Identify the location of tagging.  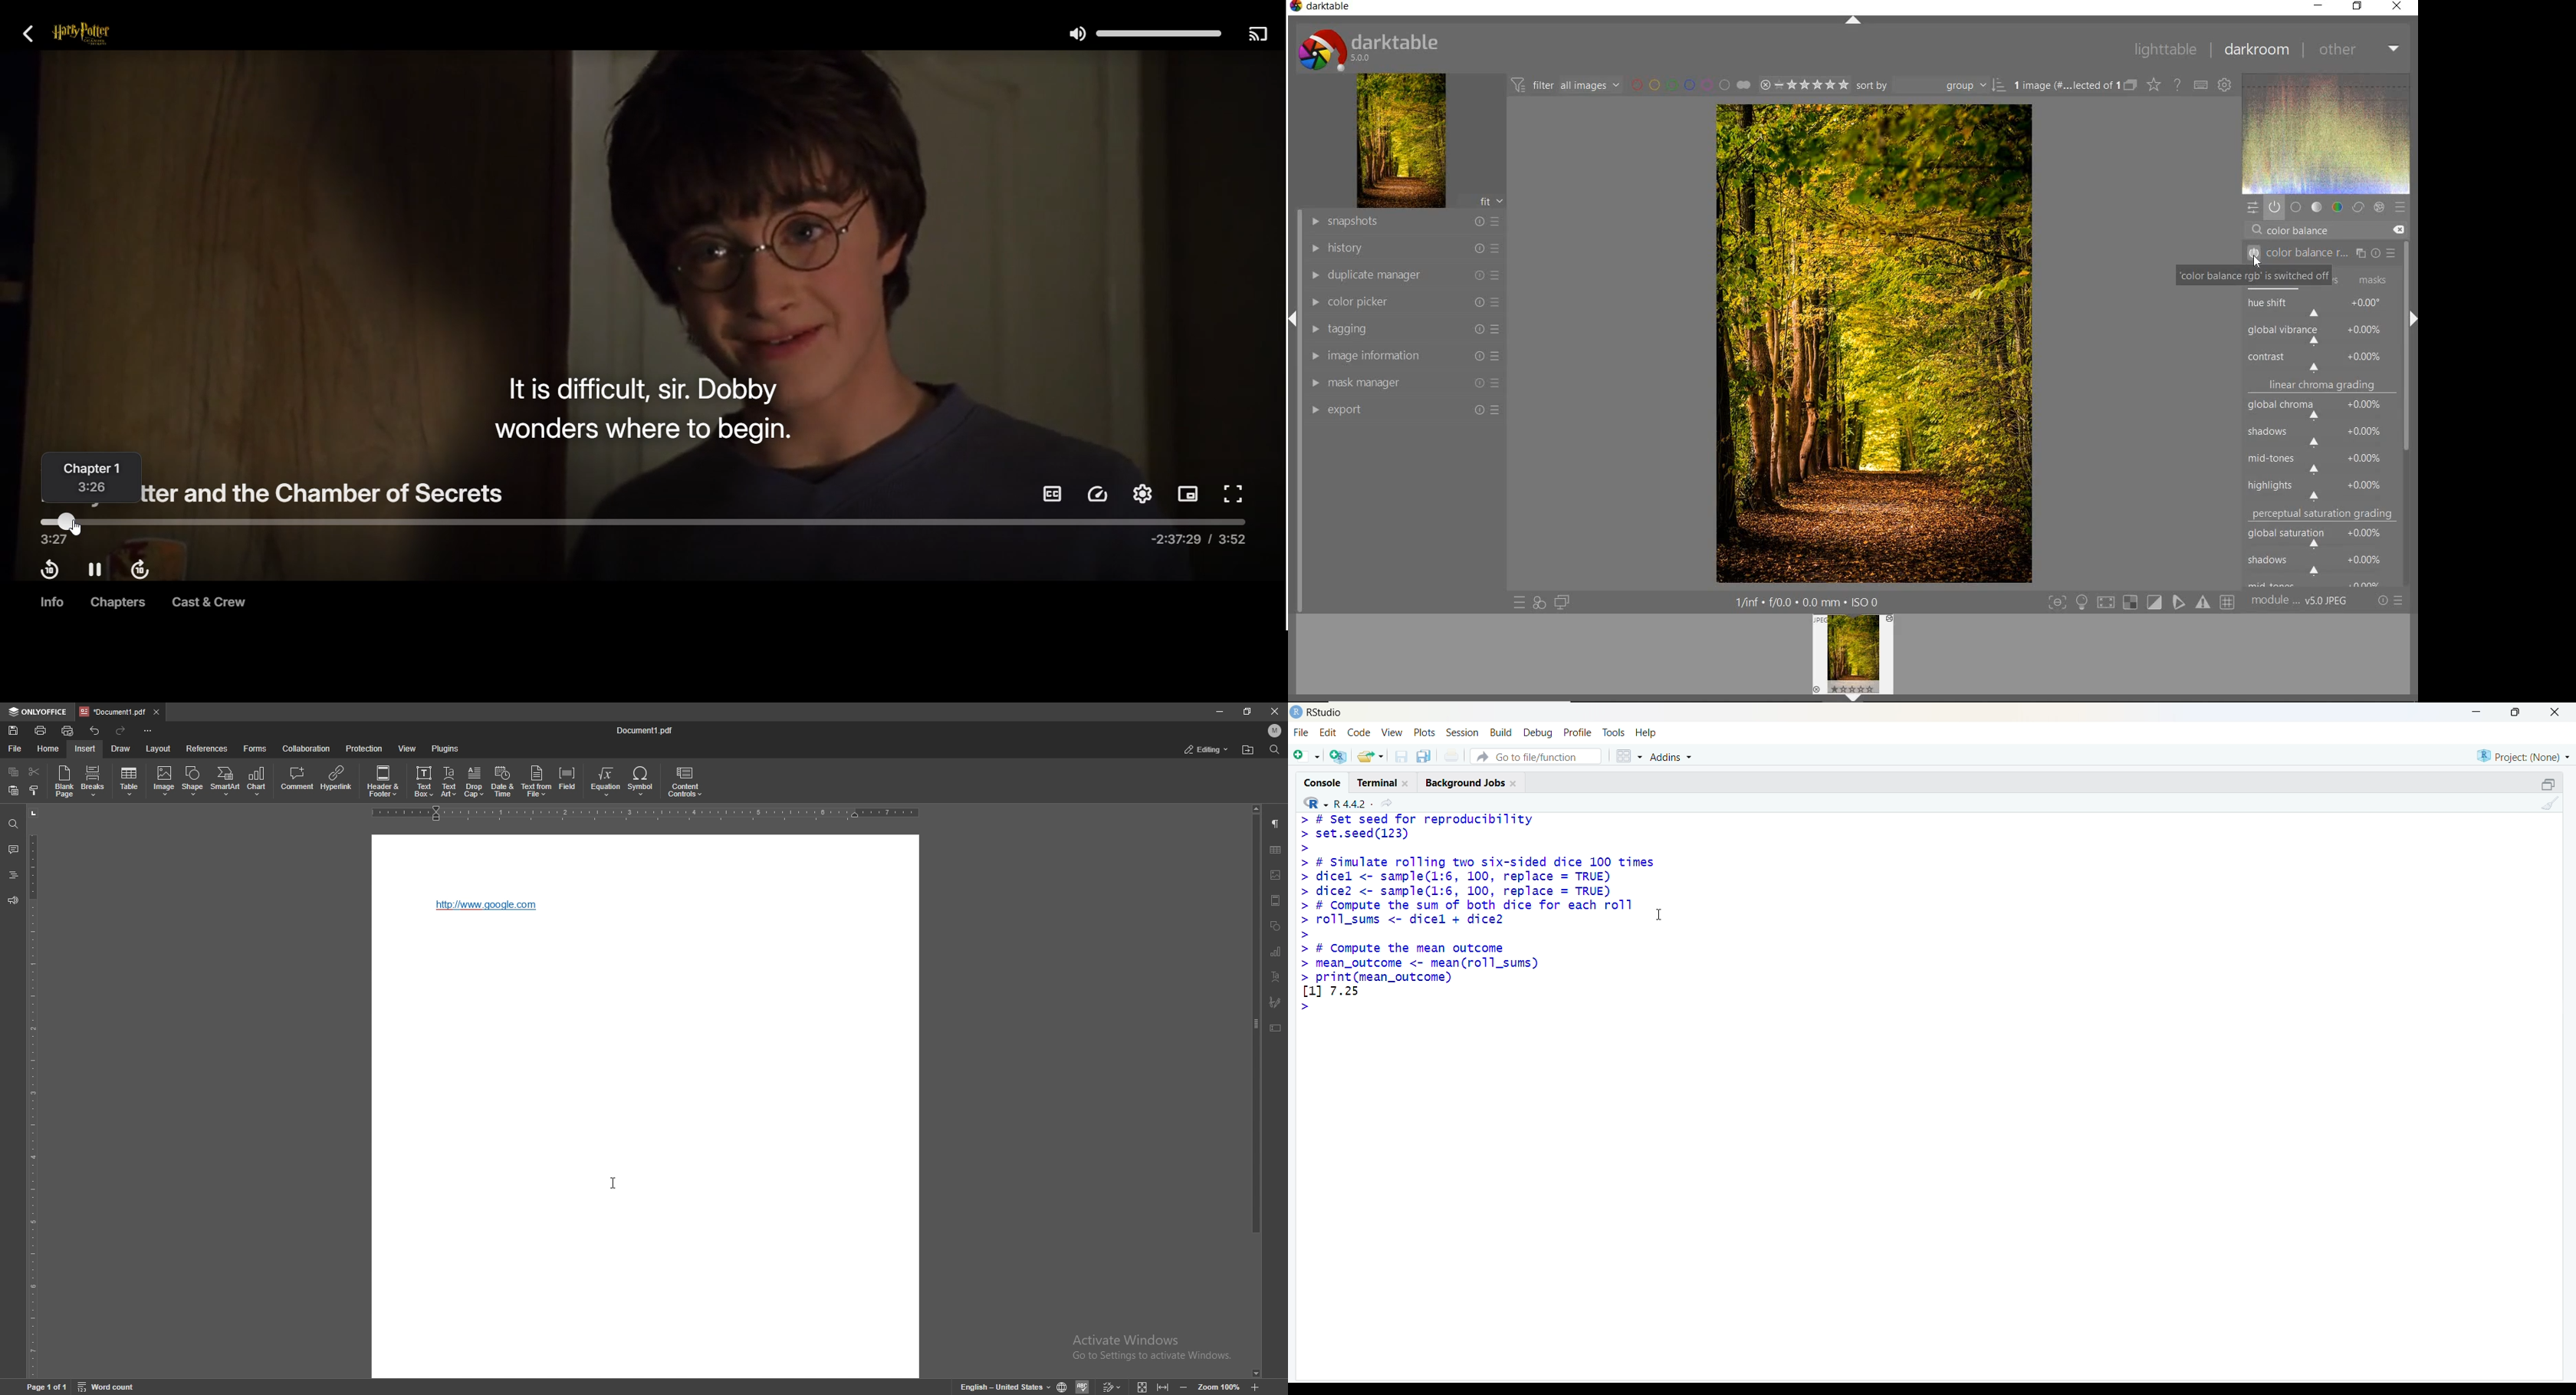
(1404, 330).